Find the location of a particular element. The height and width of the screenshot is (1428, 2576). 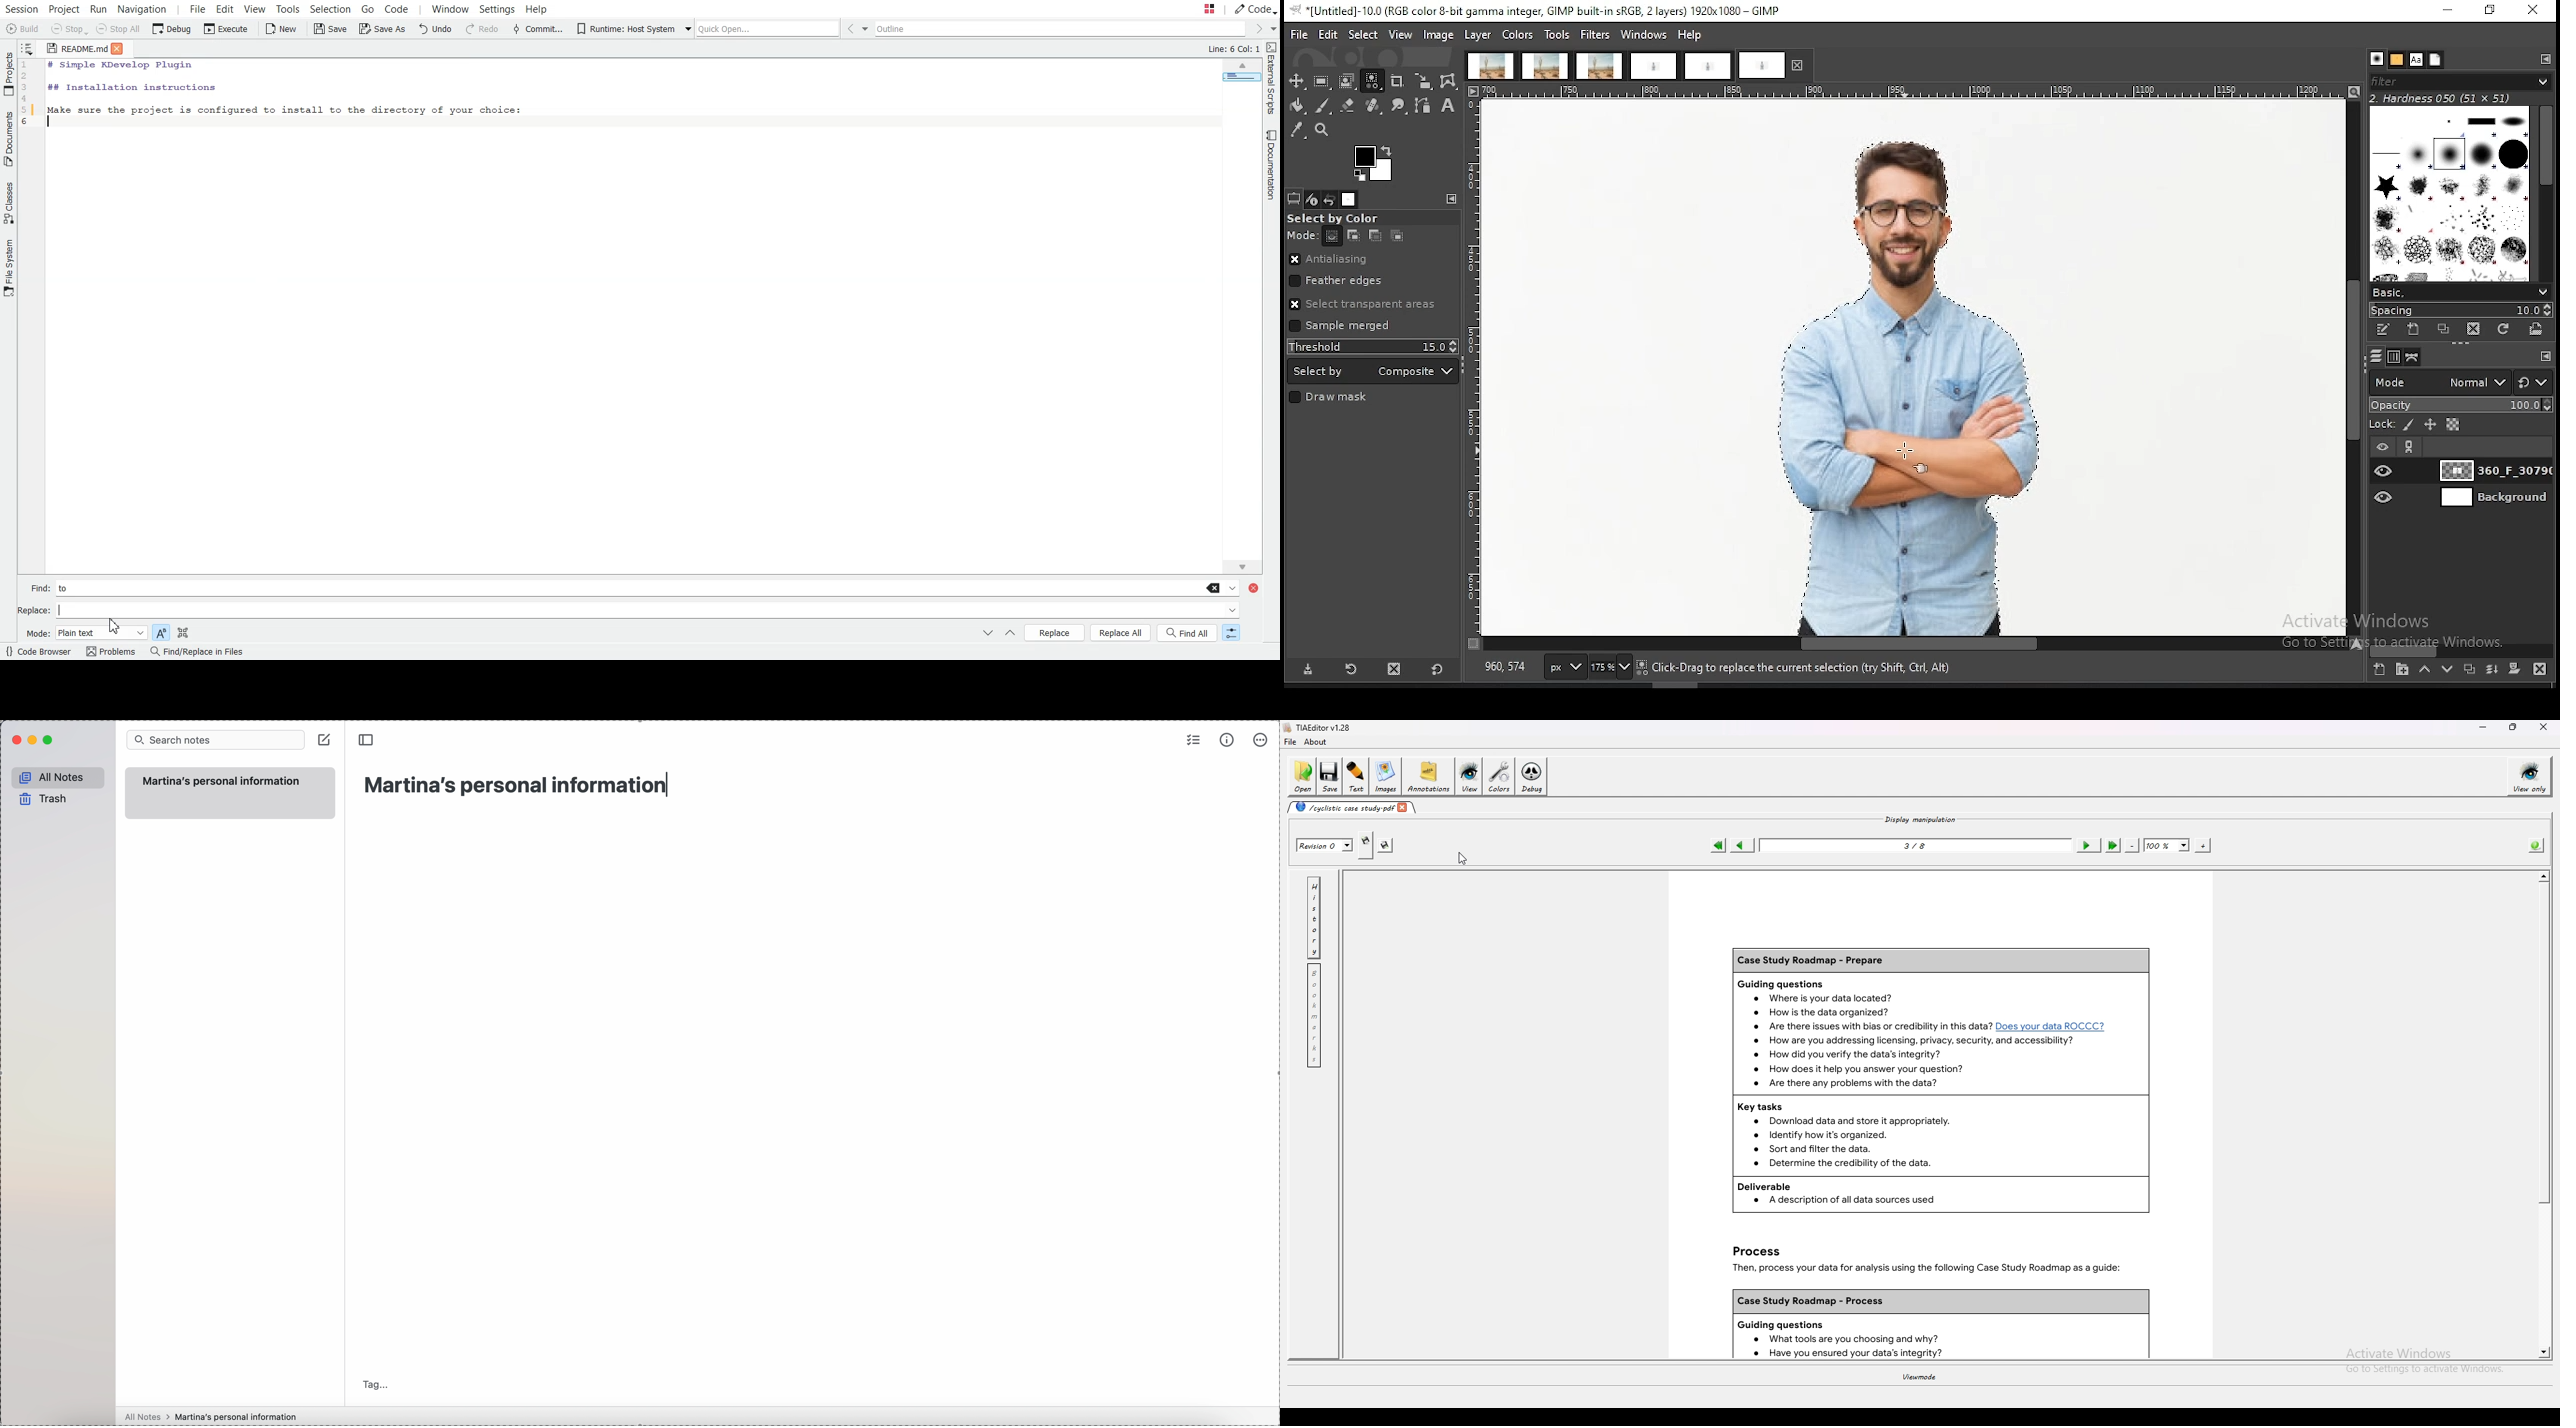

metrics is located at coordinates (1228, 740).